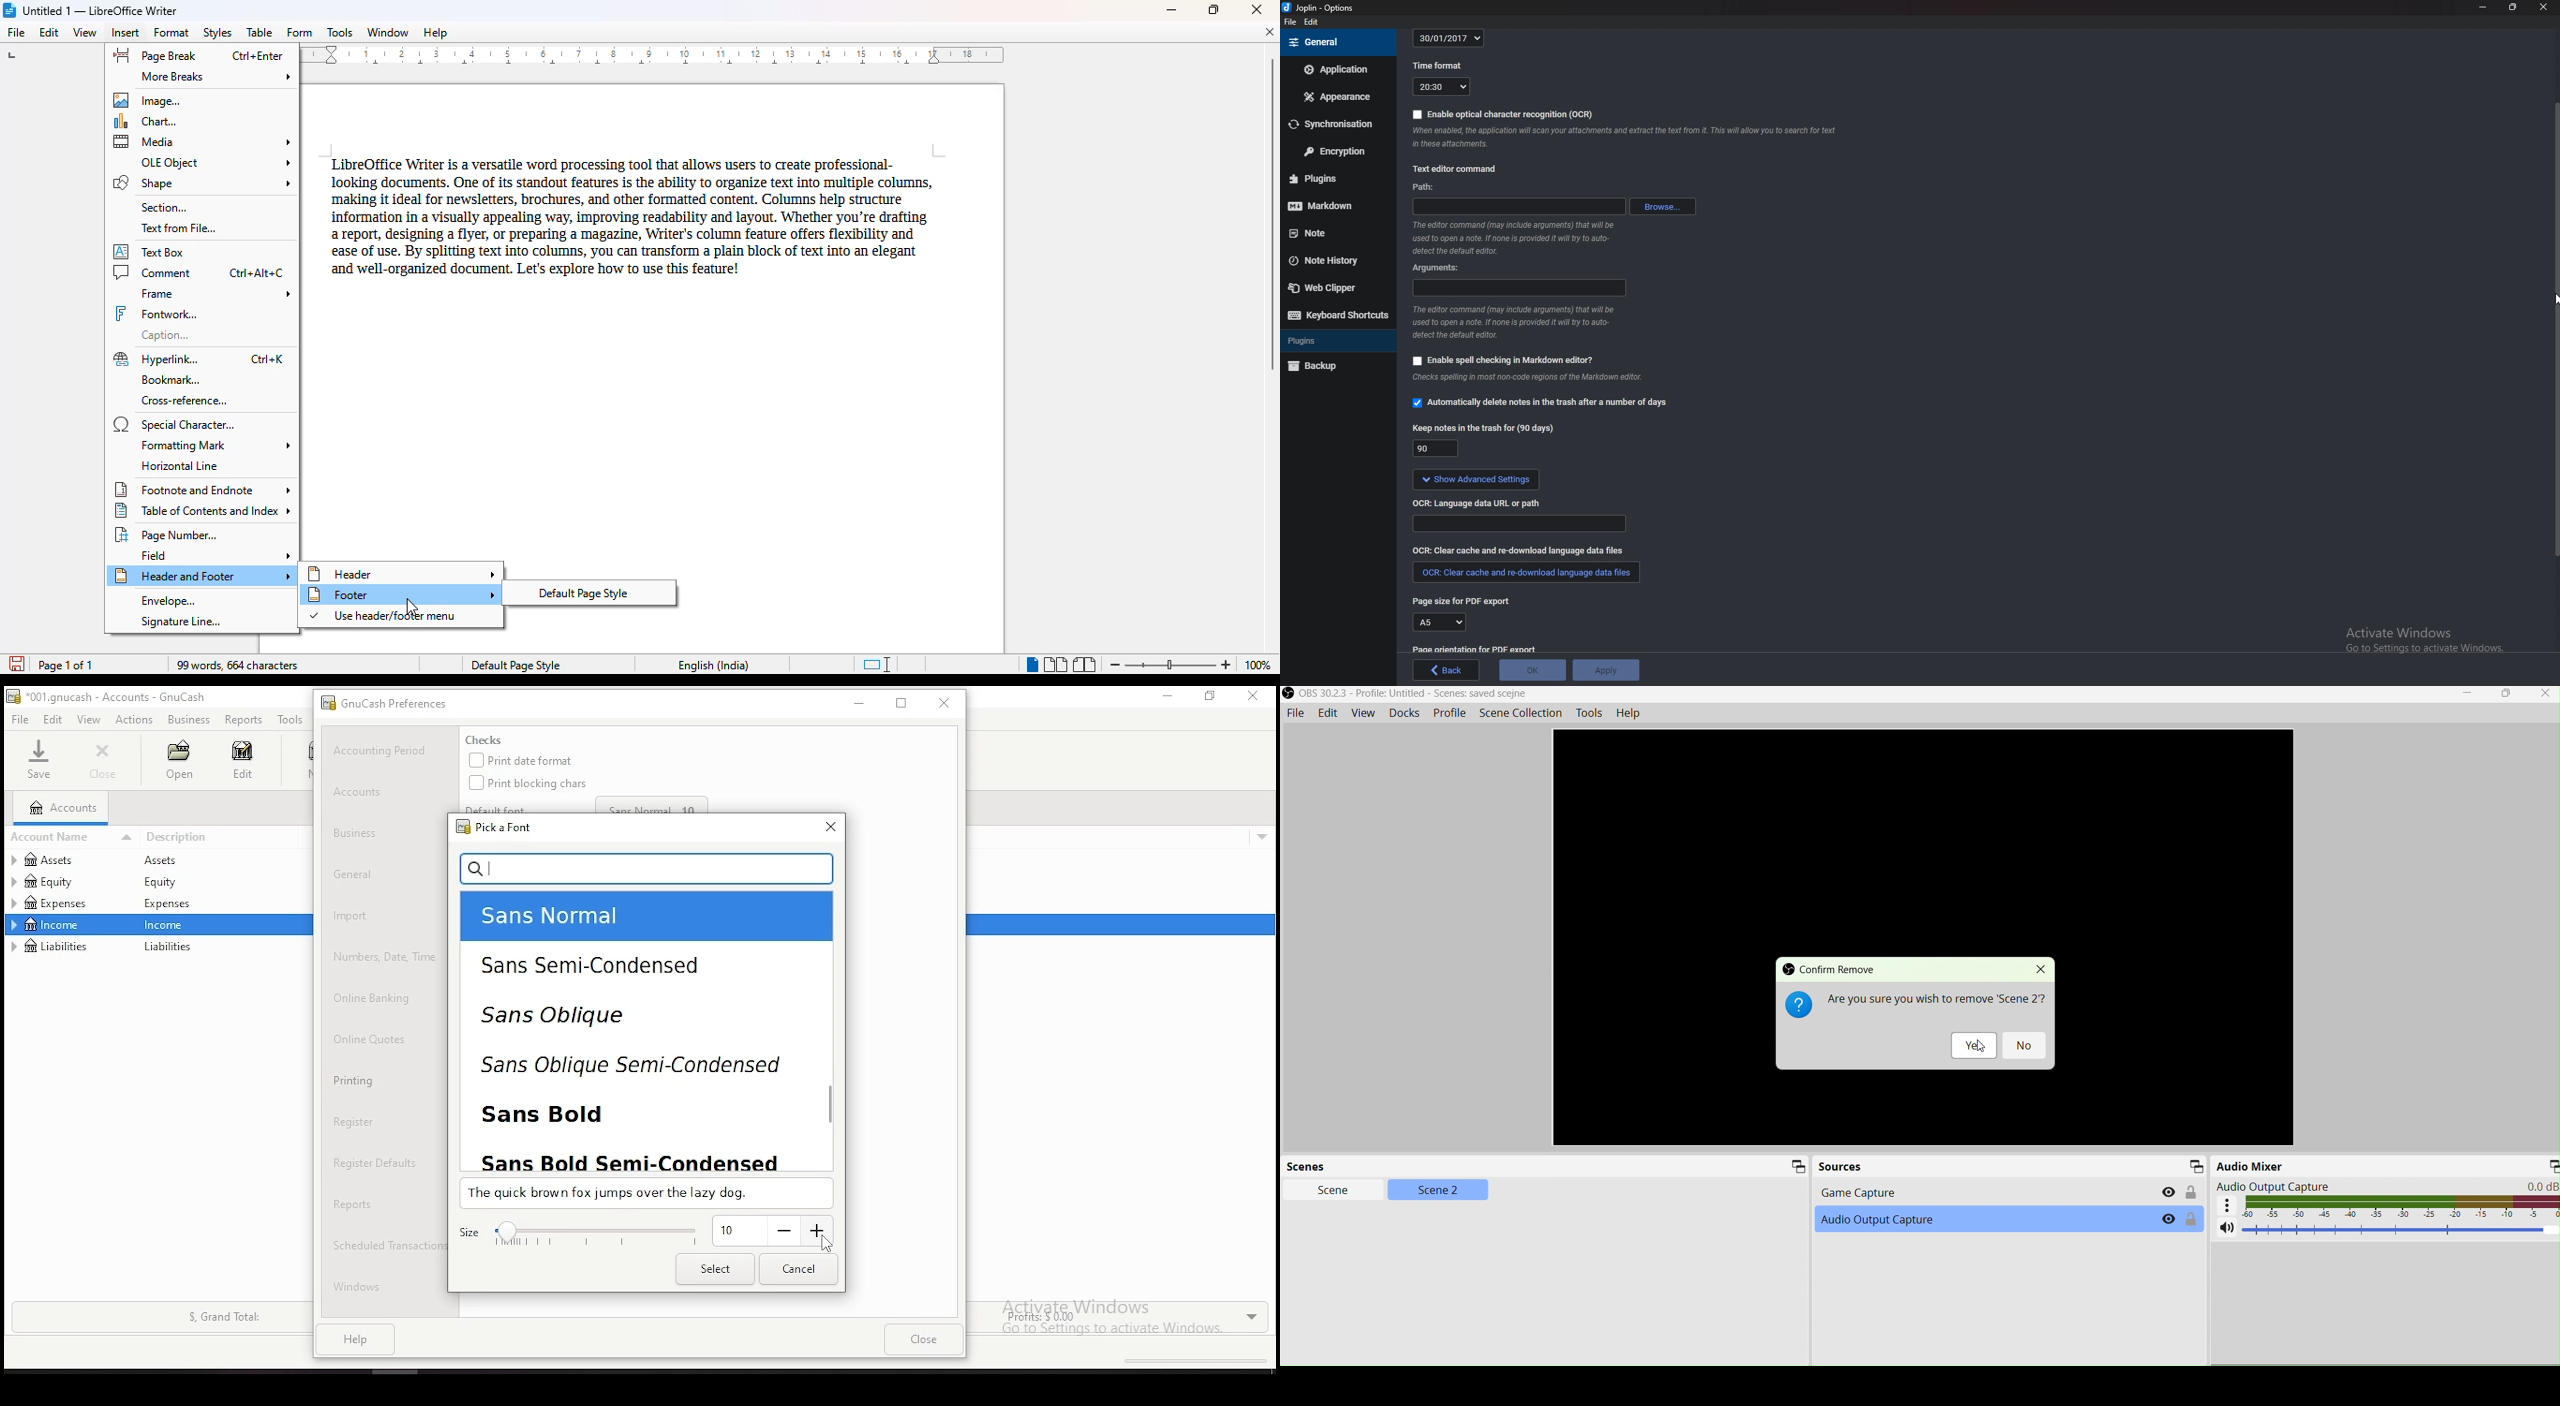  What do you see at coordinates (2026, 1046) in the screenshot?
I see `No` at bounding box center [2026, 1046].